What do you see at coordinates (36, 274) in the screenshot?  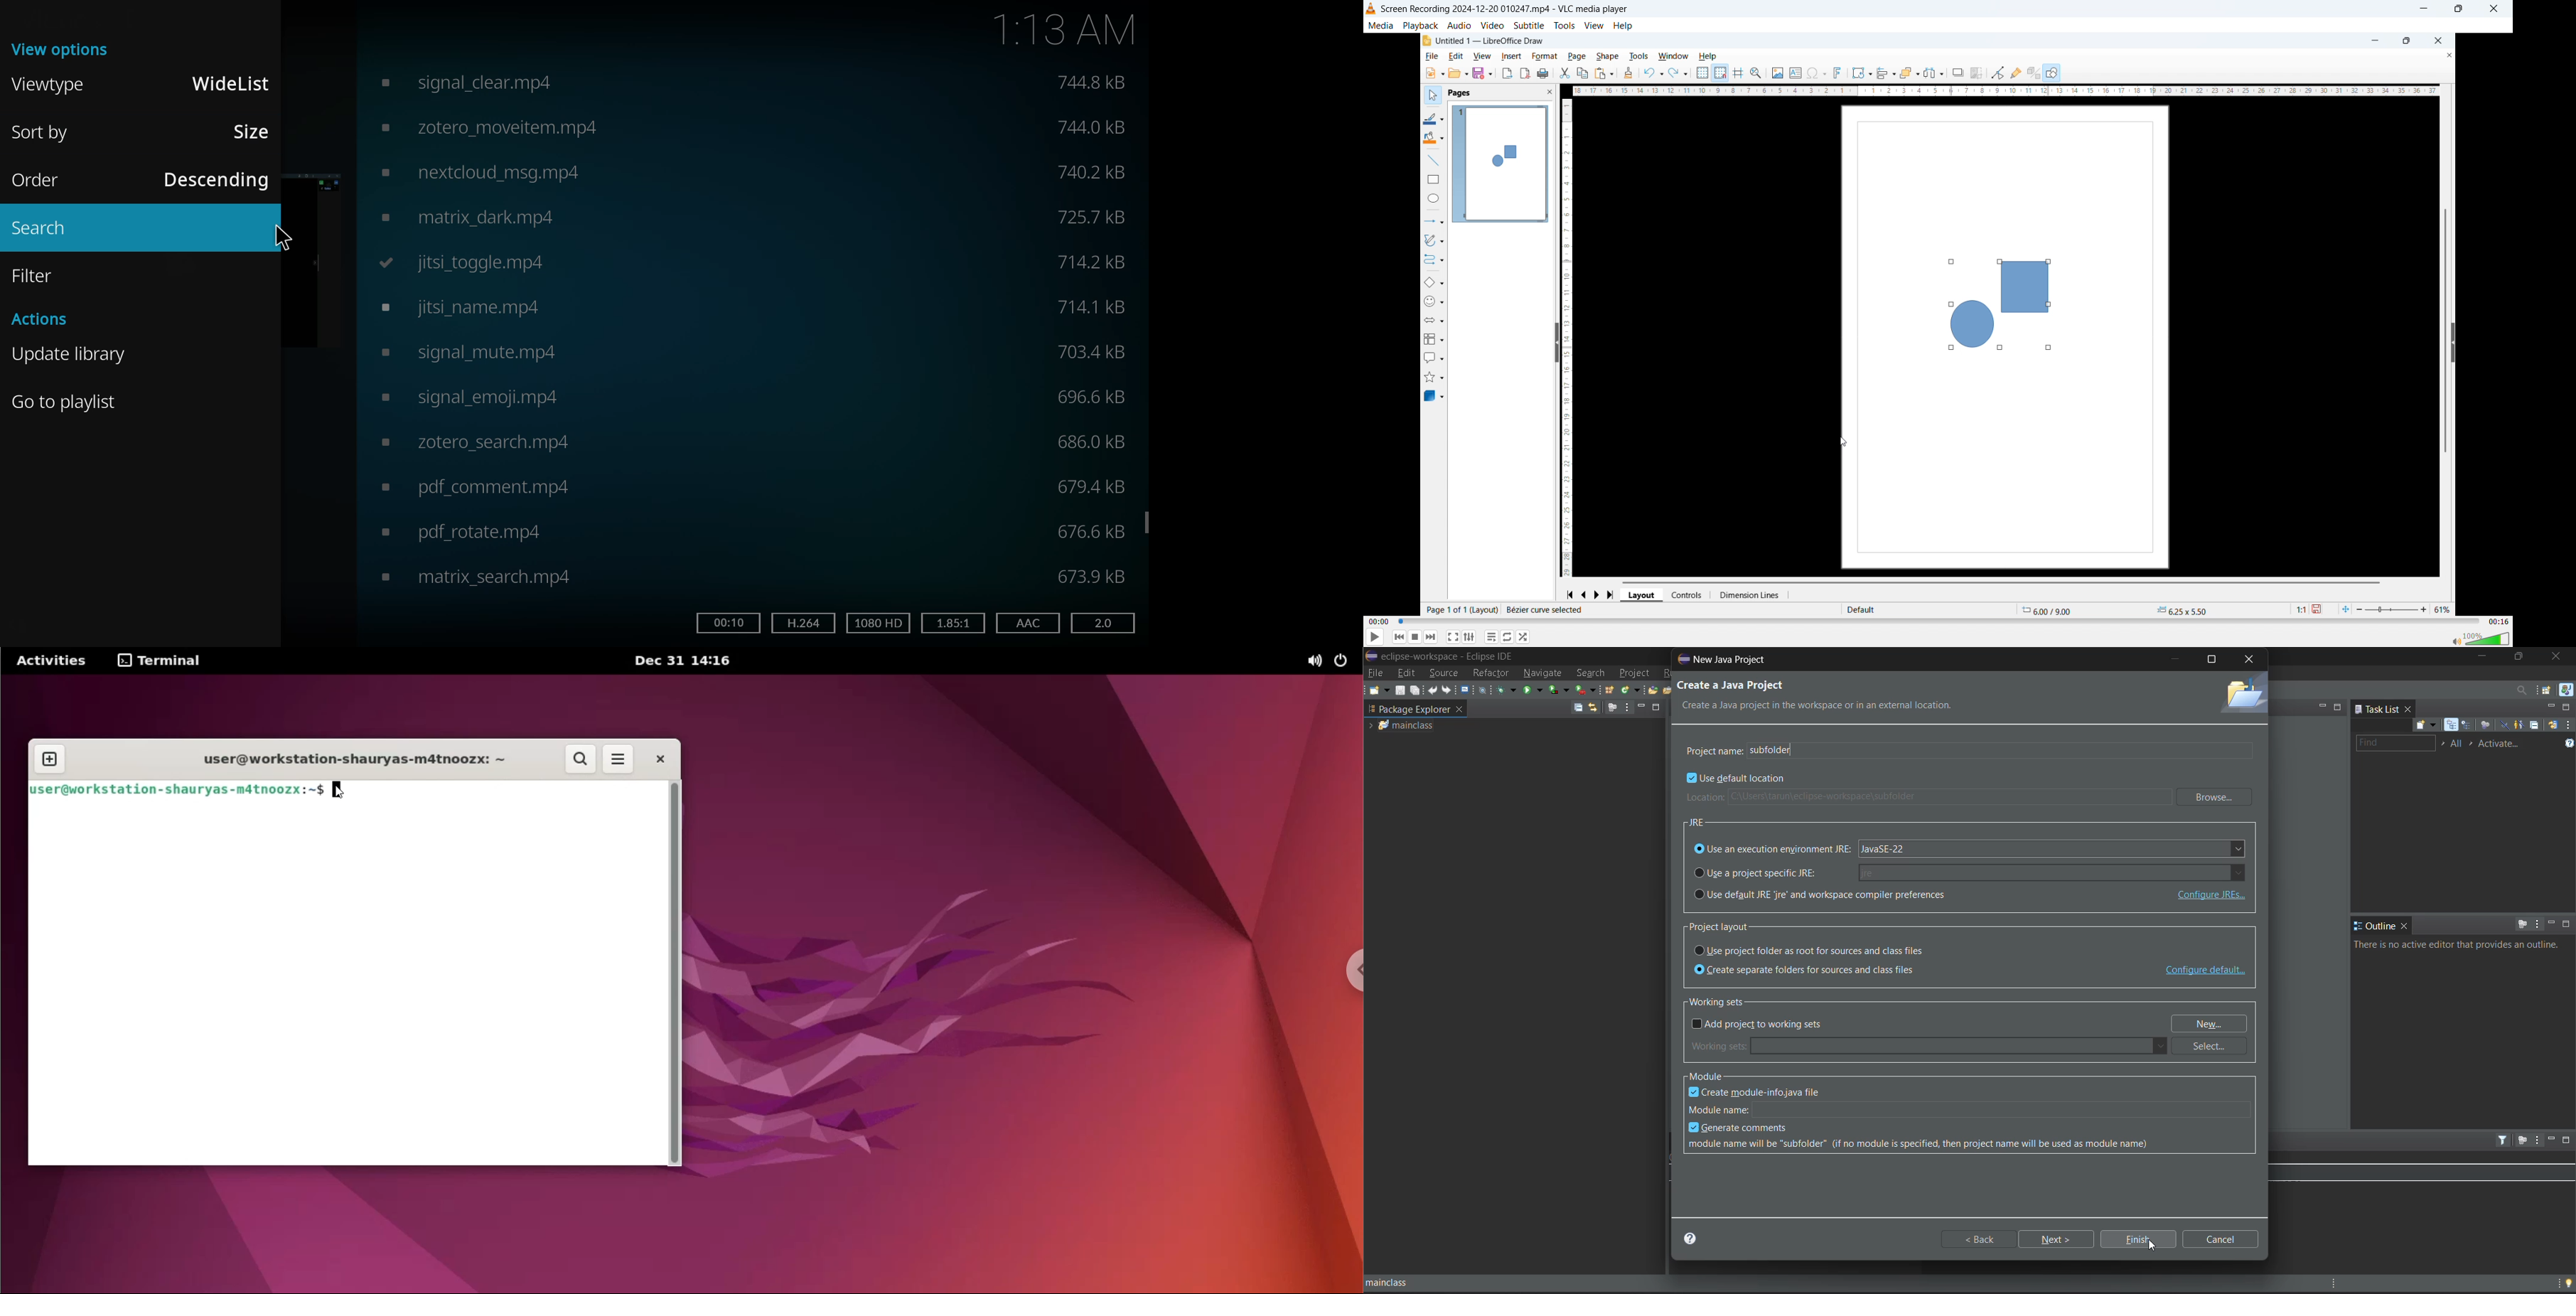 I see `filter` at bounding box center [36, 274].